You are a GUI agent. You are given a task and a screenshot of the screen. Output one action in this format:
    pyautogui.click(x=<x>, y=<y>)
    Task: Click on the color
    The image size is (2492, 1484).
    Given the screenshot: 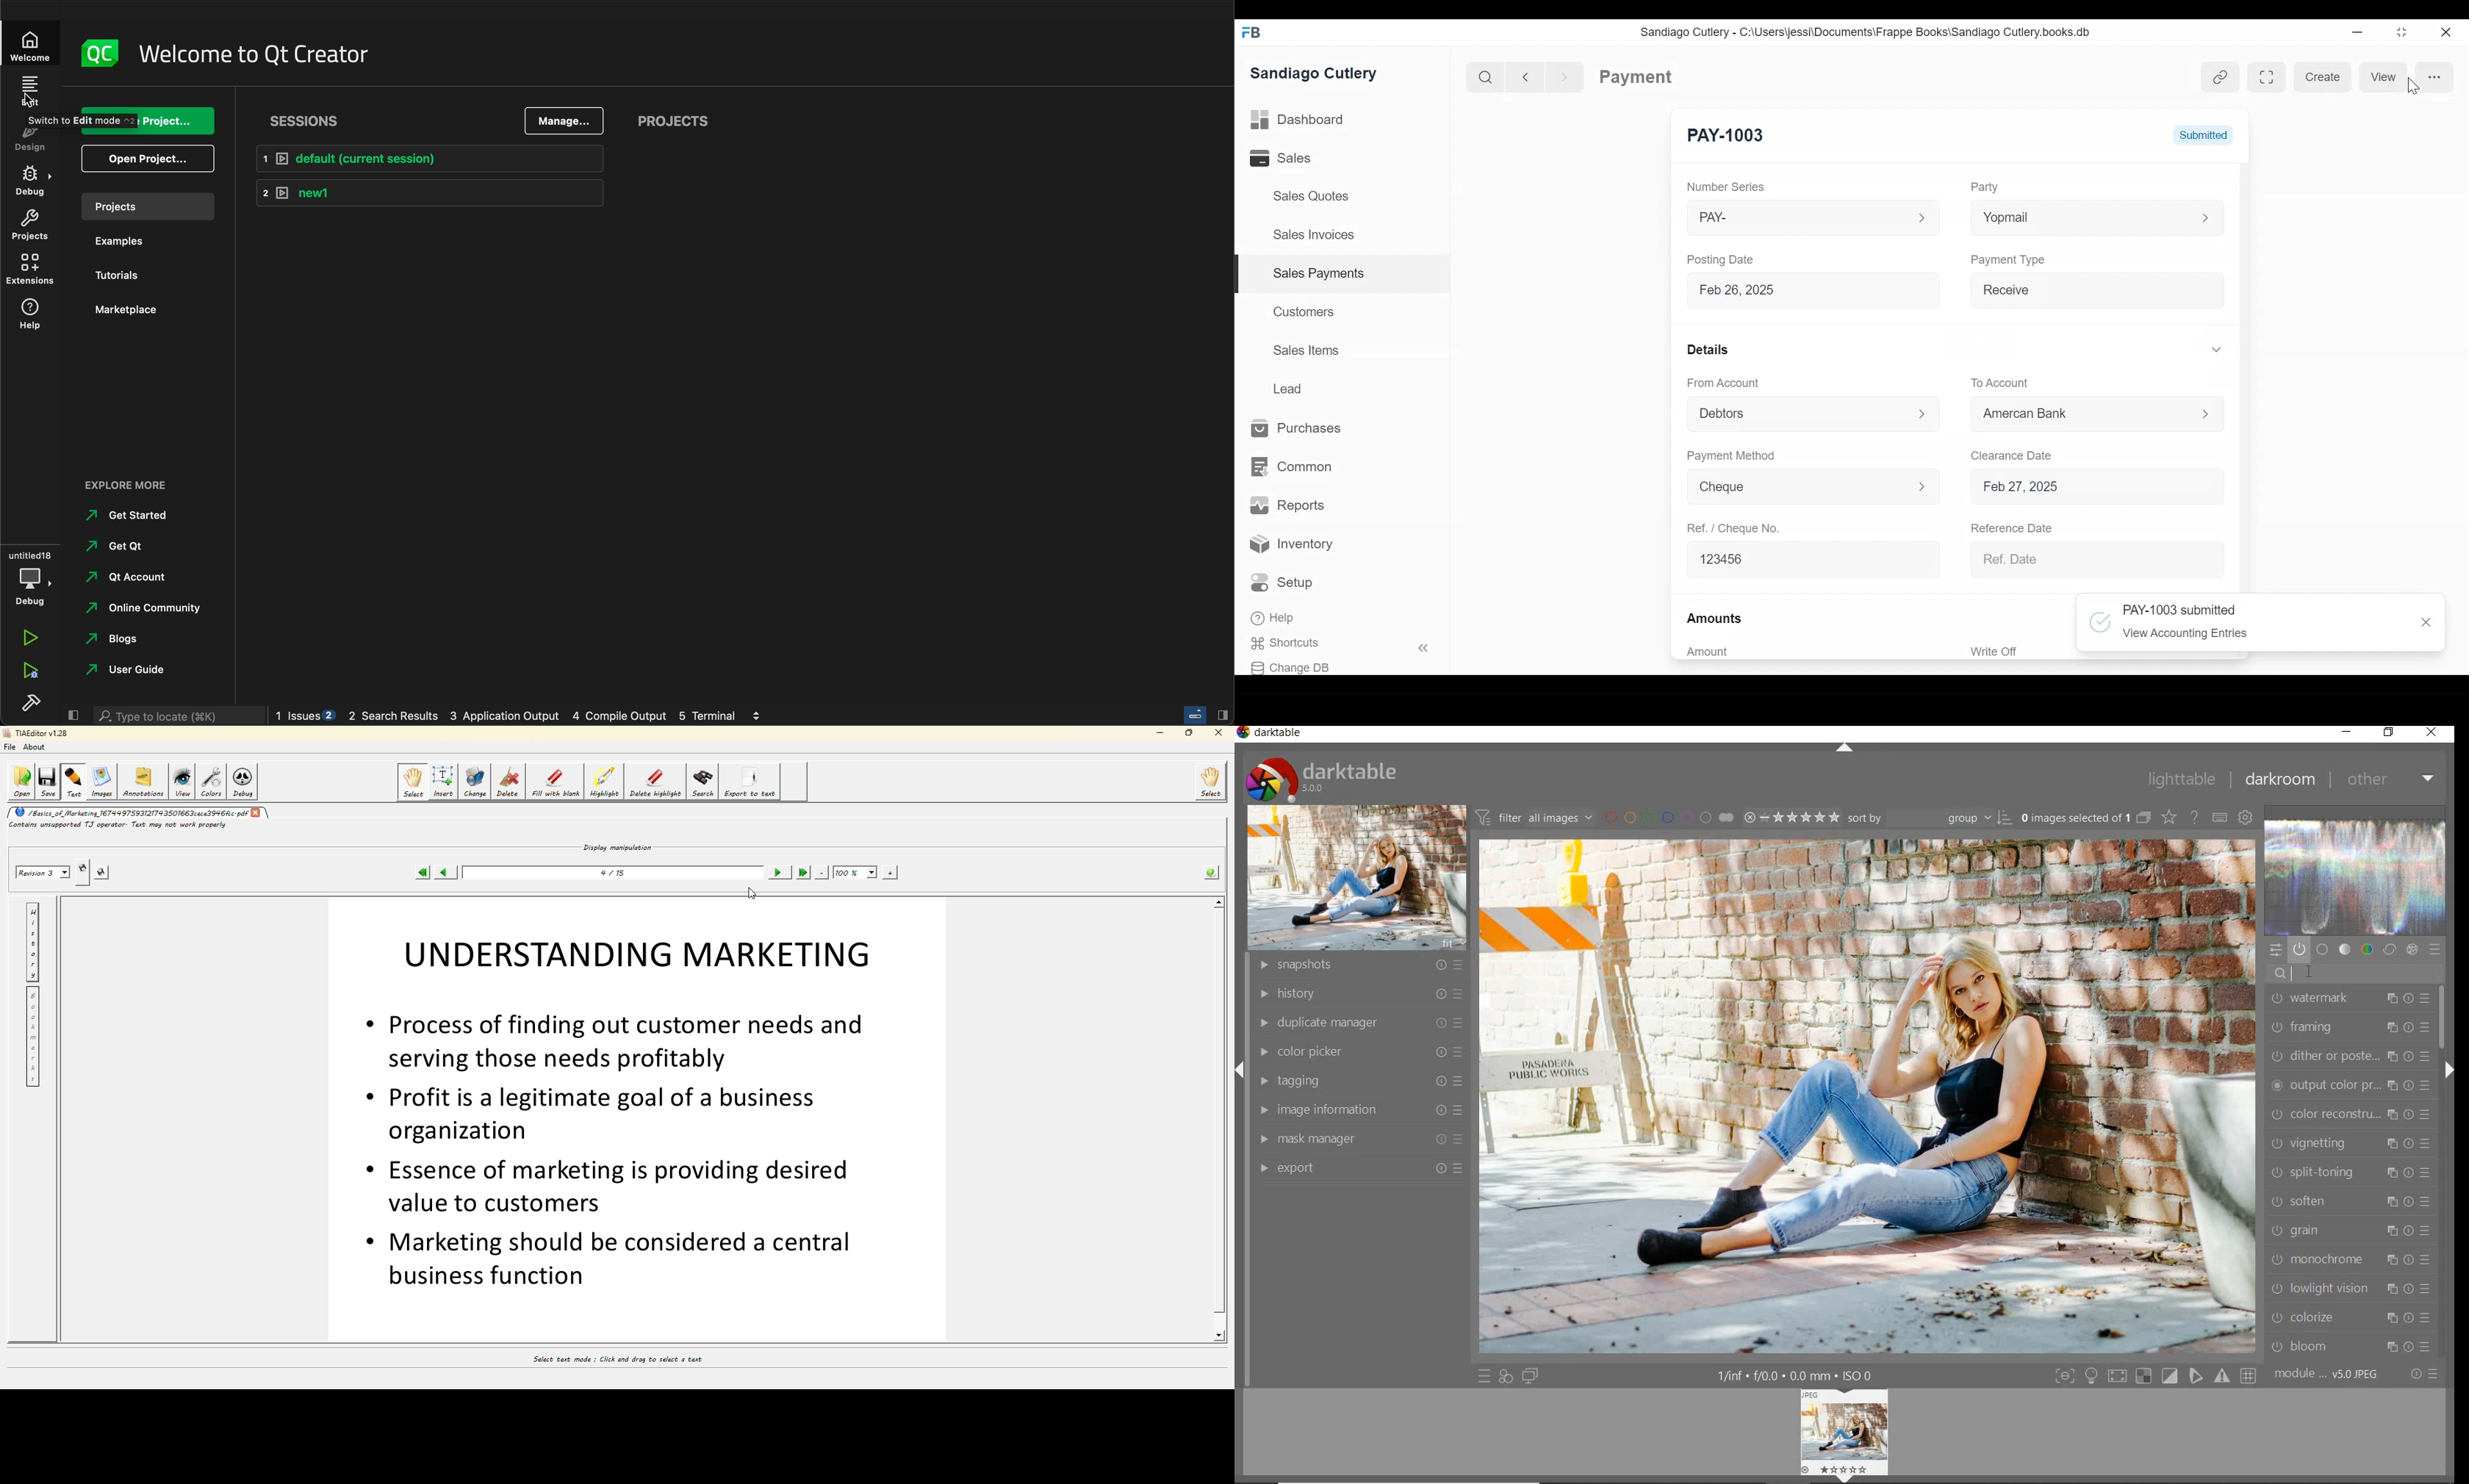 What is the action you would take?
    pyautogui.click(x=2366, y=948)
    